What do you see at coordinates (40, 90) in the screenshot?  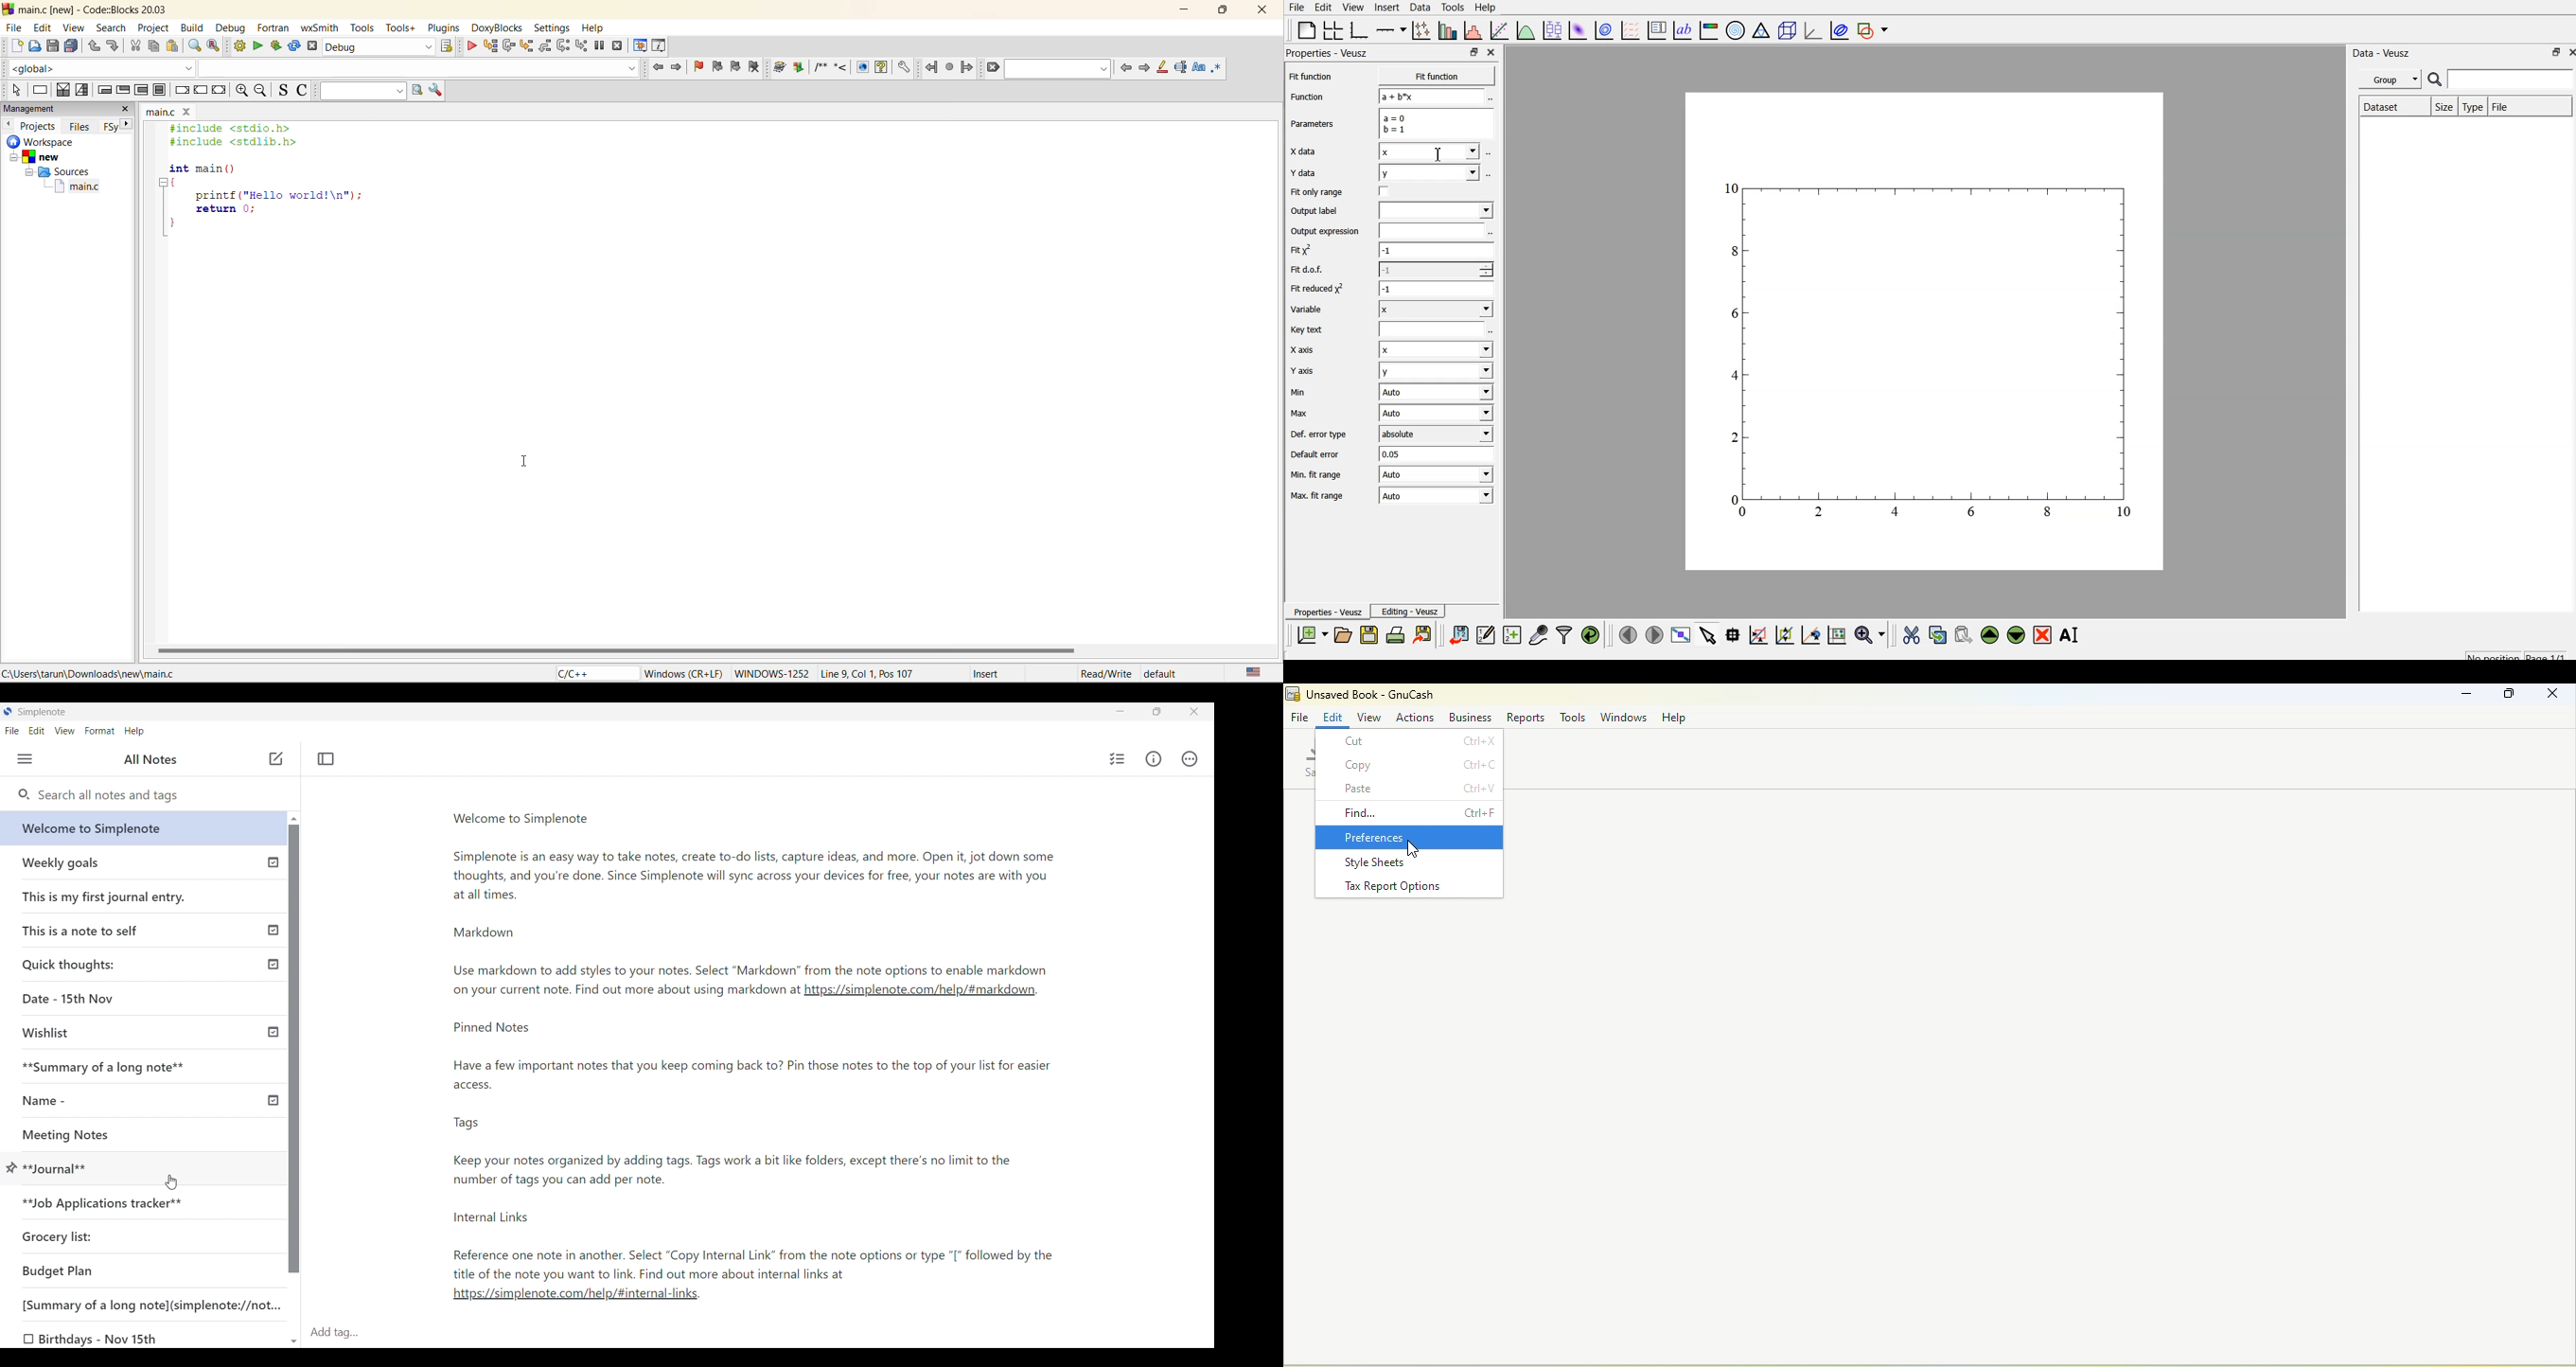 I see `instruction` at bounding box center [40, 90].